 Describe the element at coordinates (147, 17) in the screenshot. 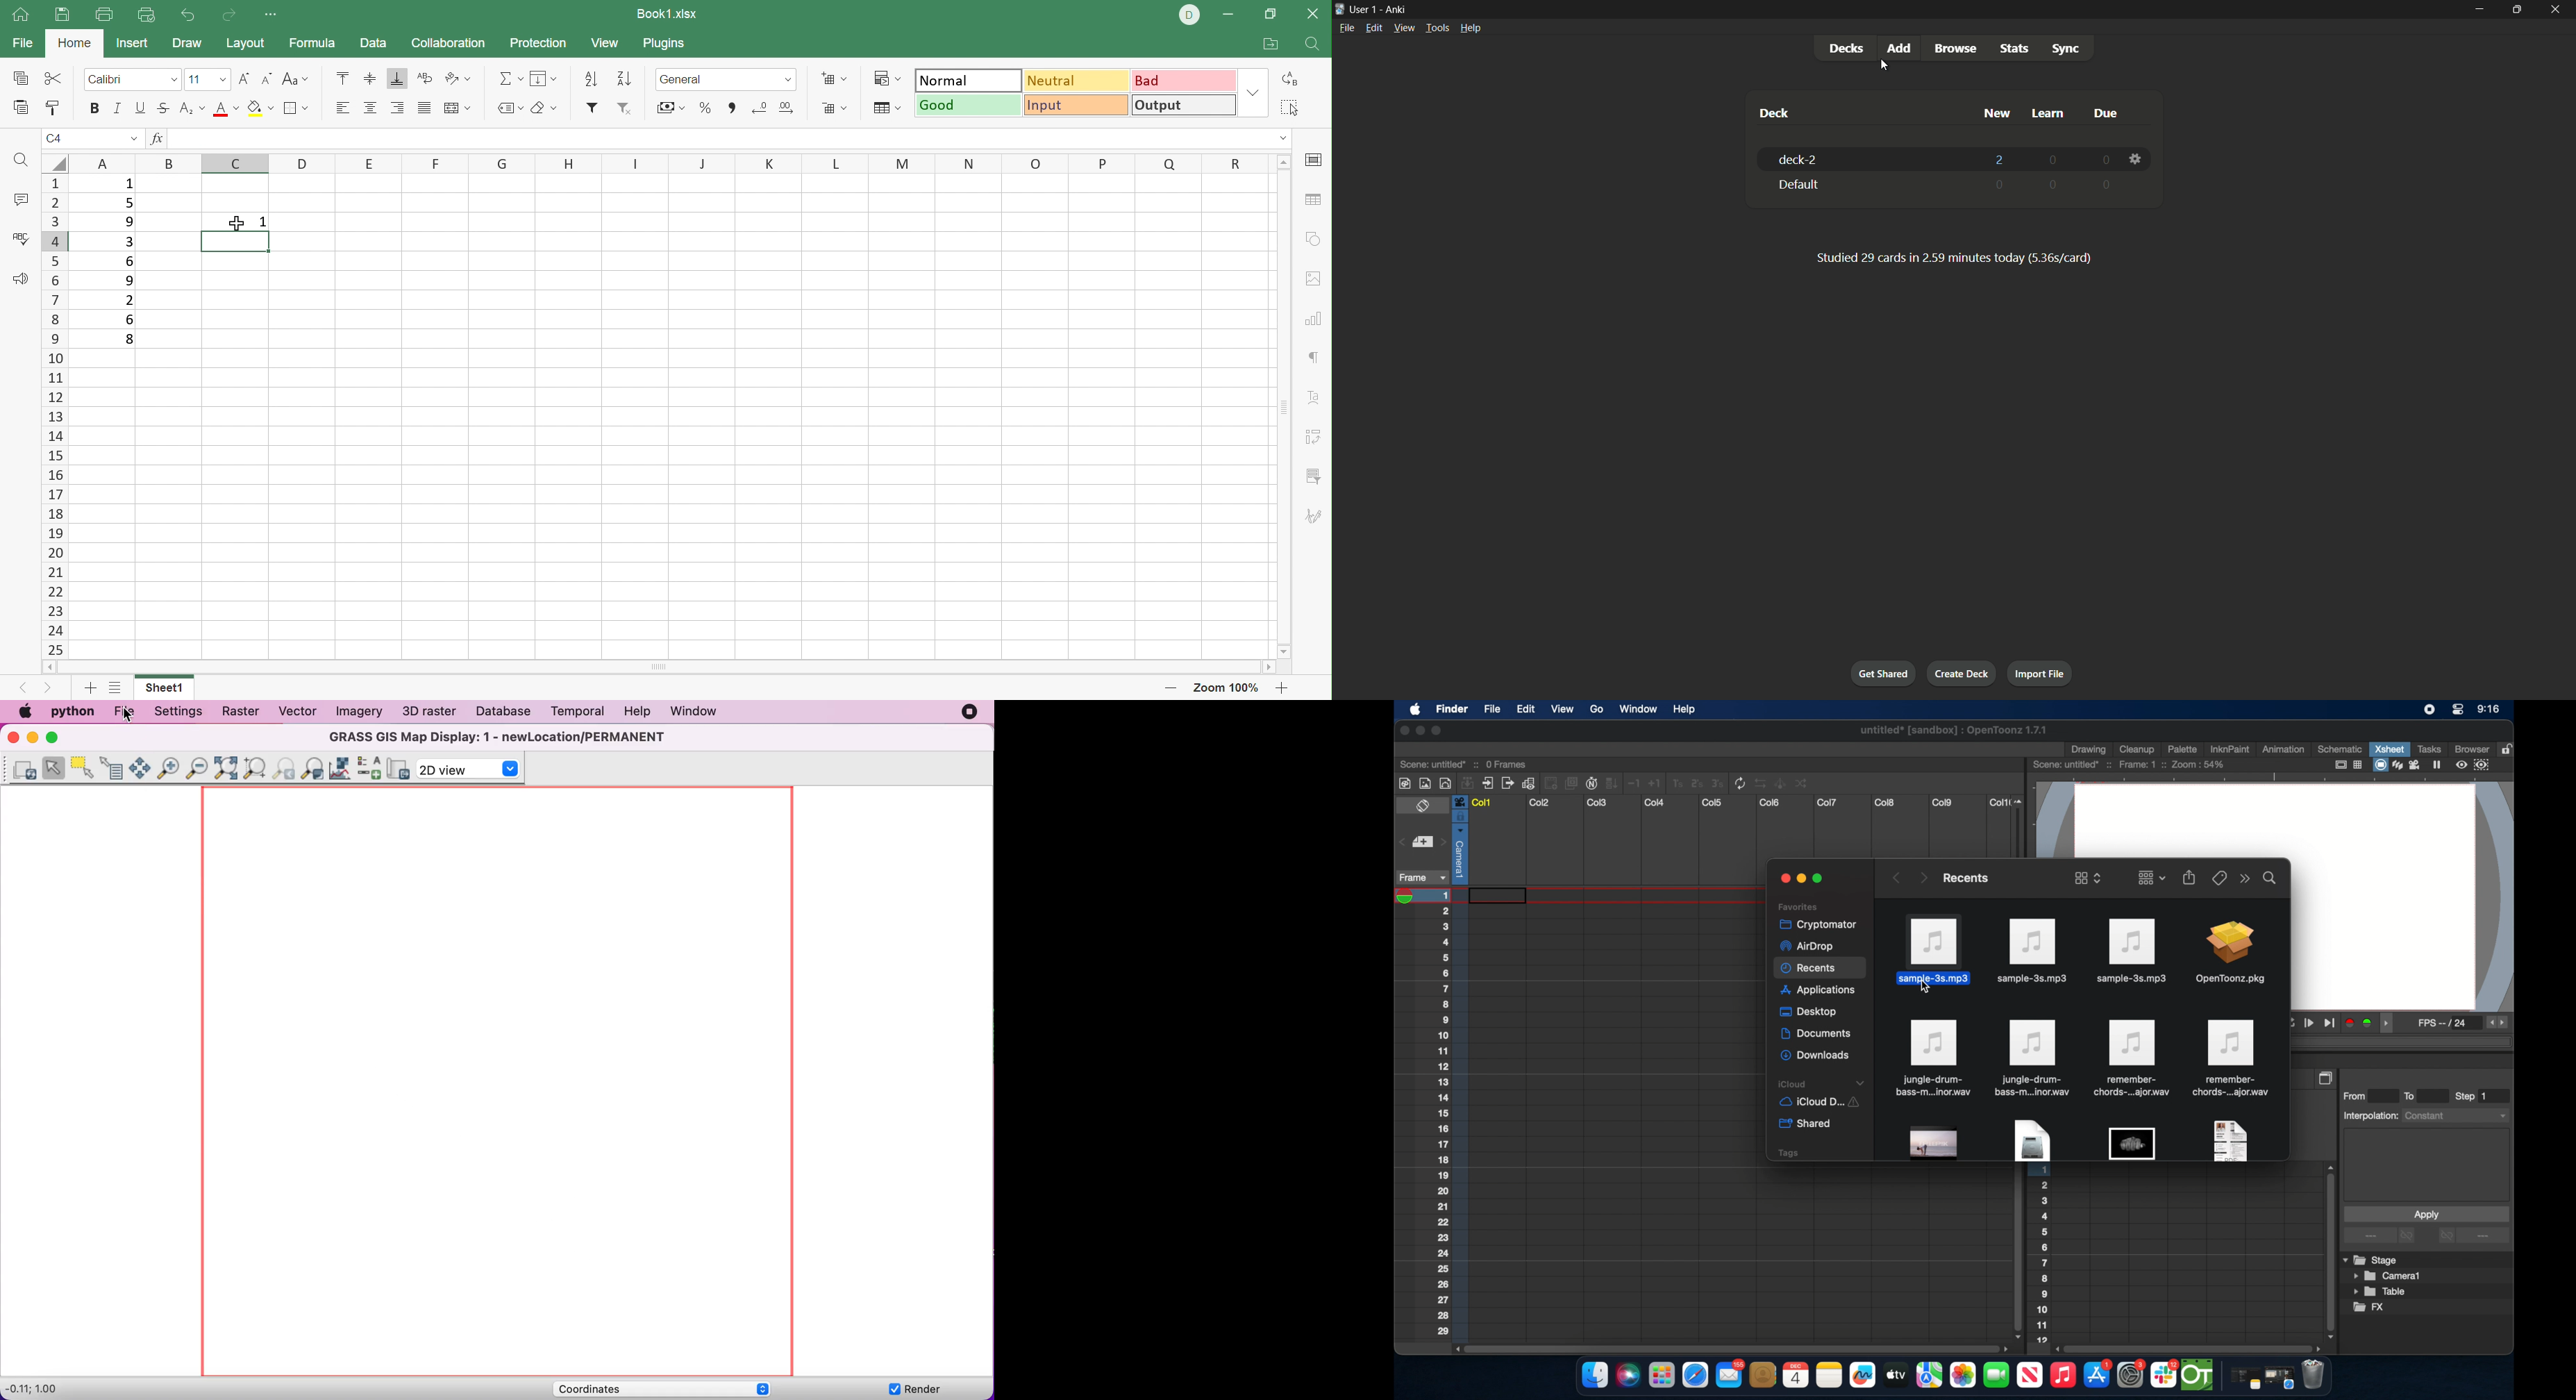

I see `Quick print` at that location.